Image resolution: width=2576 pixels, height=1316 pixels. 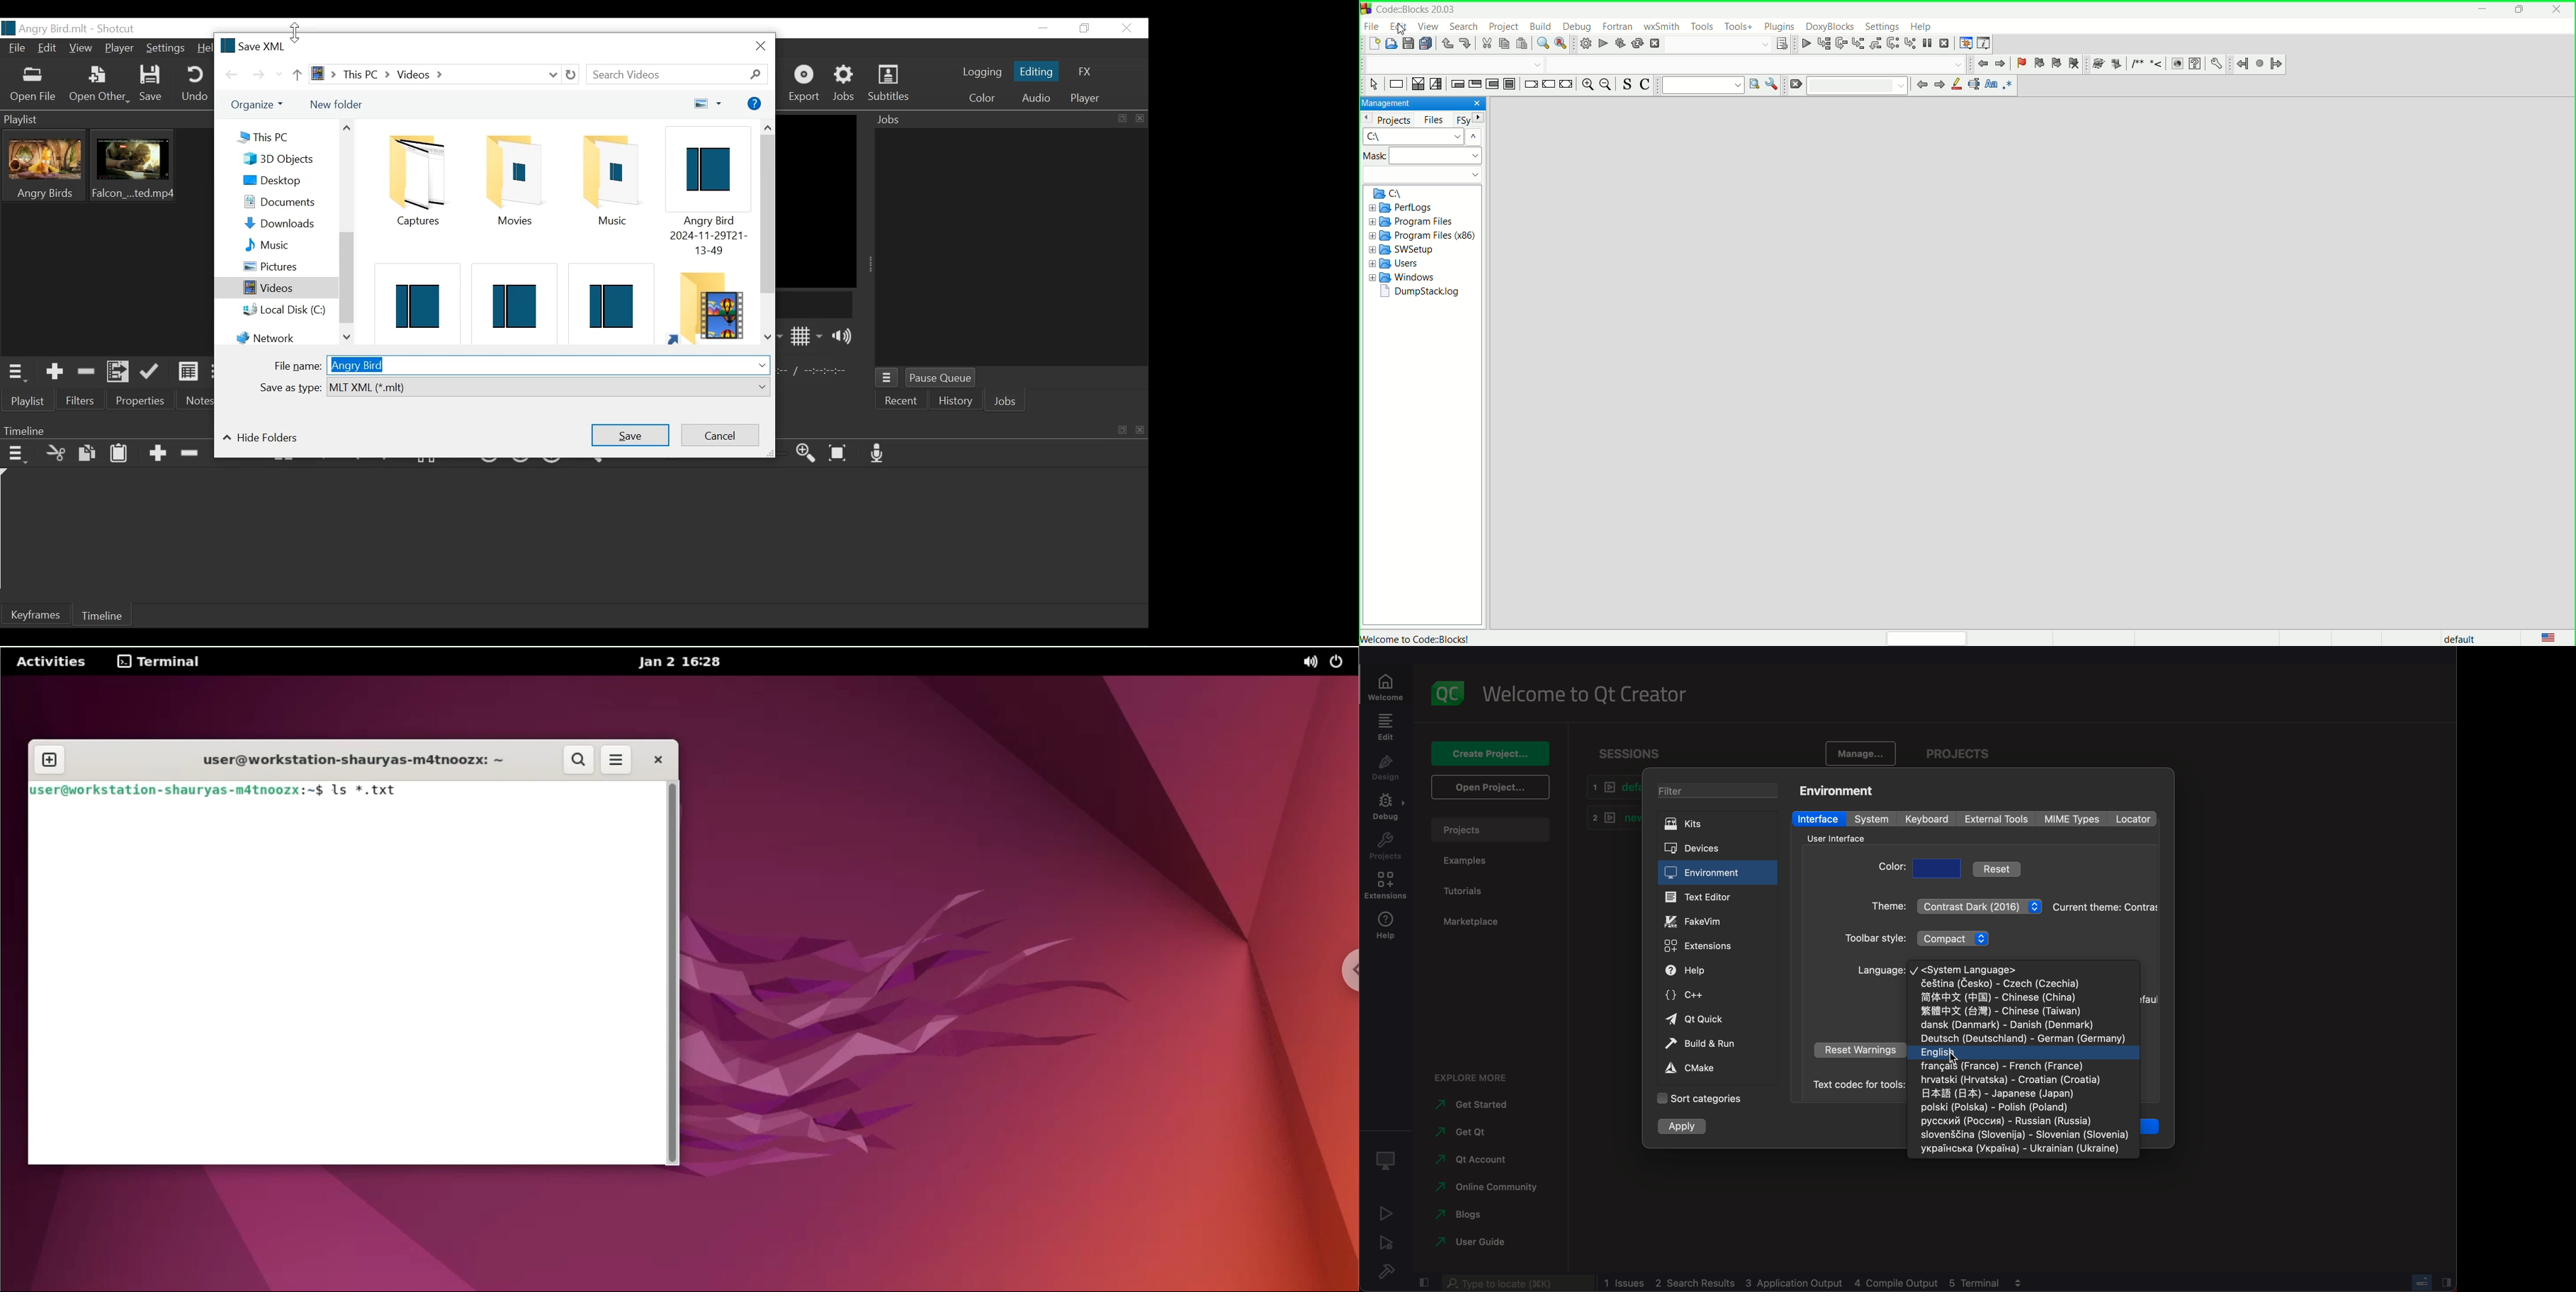 What do you see at coordinates (277, 136) in the screenshot?
I see `This PC` at bounding box center [277, 136].